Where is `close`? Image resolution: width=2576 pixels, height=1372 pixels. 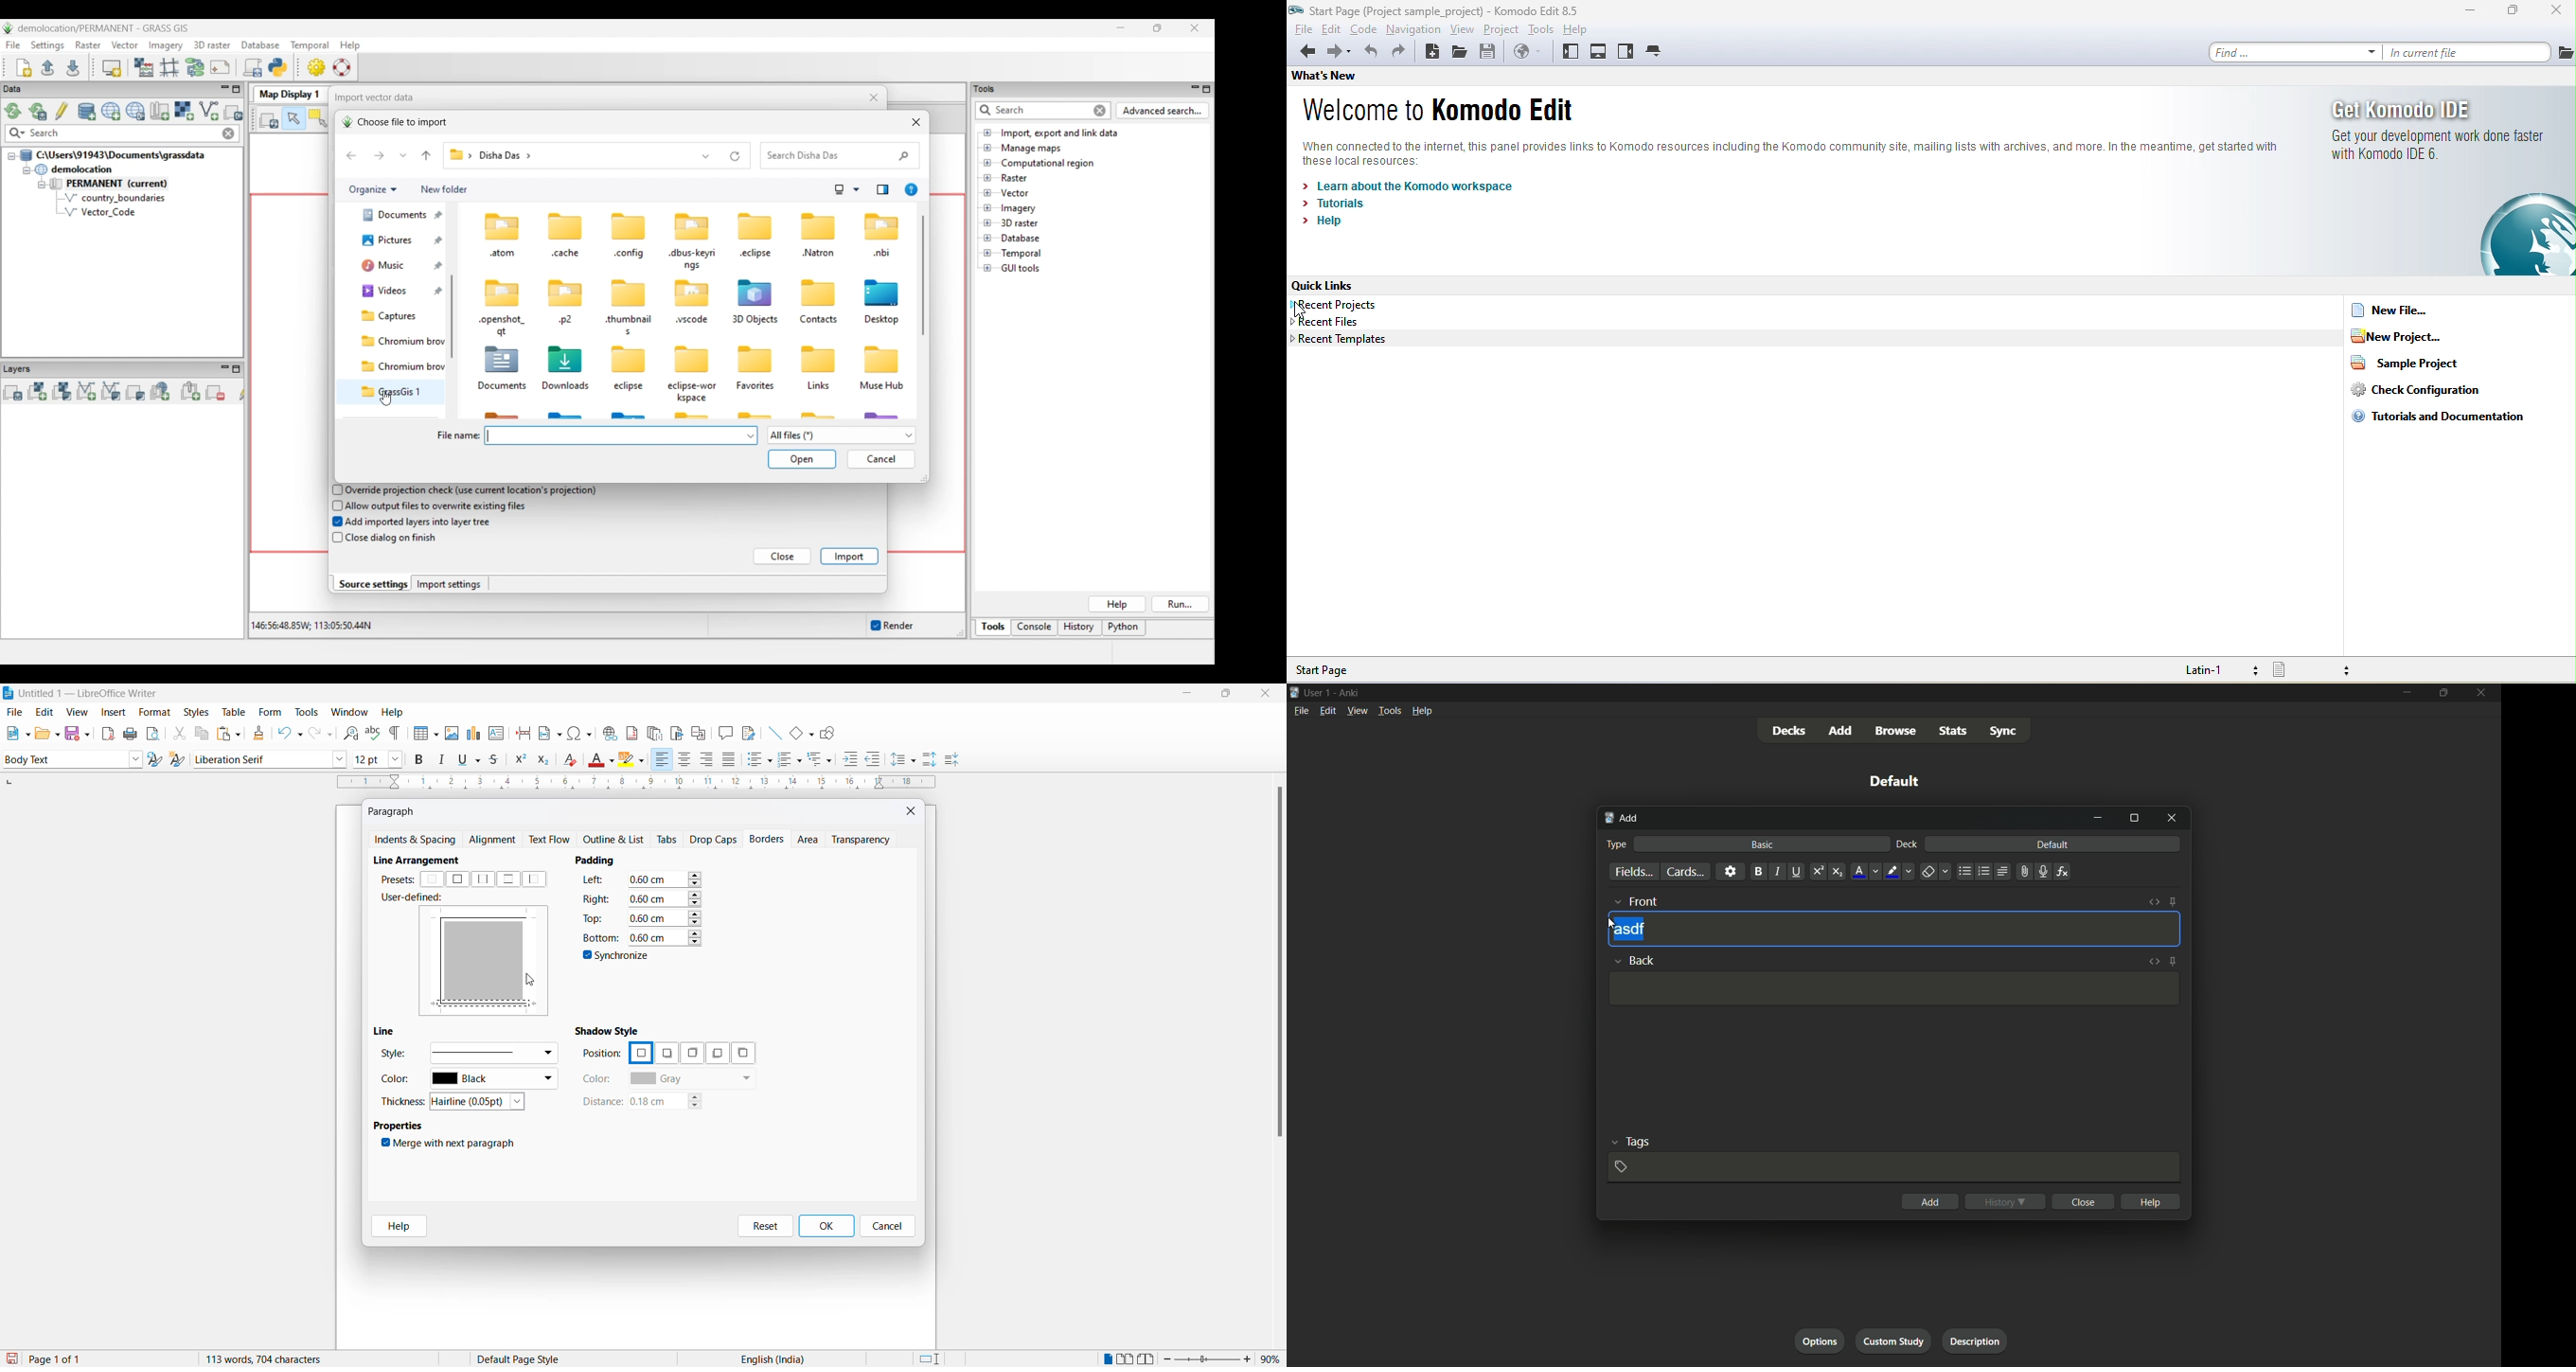
close is located at coordinates (1269, 694).